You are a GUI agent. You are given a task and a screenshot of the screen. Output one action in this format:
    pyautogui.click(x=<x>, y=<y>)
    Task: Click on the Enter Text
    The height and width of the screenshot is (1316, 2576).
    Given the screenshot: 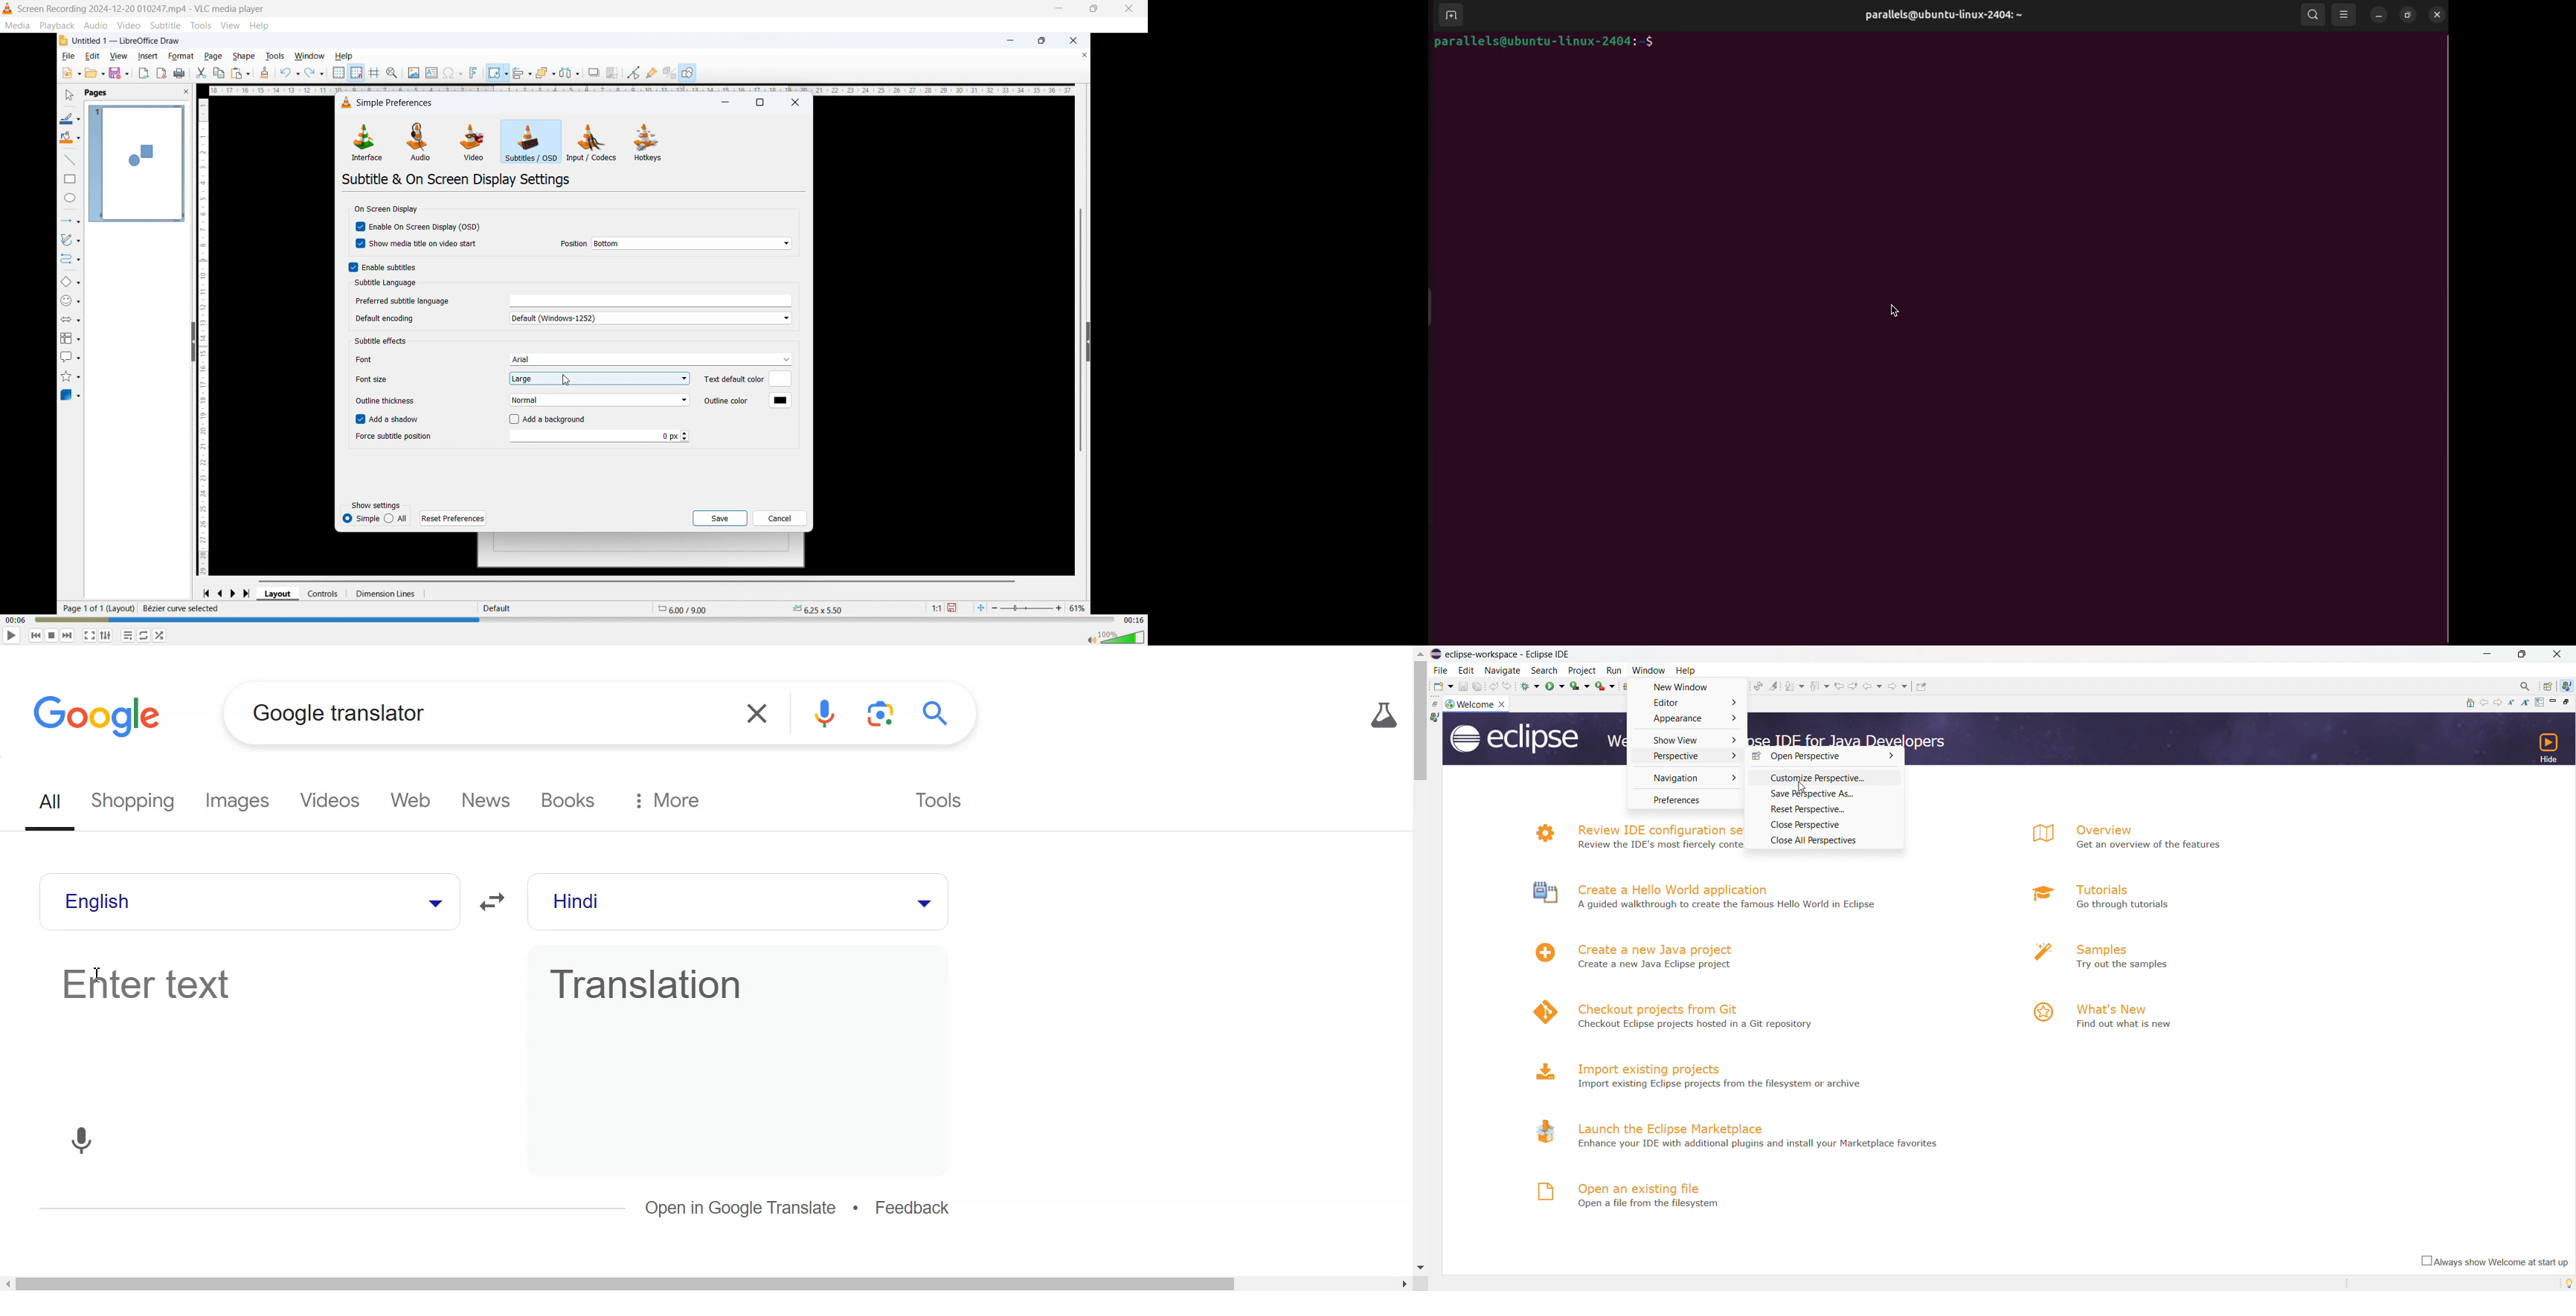 What is the action you would take?
    pyautogui.click(x=260, y=1024)
    